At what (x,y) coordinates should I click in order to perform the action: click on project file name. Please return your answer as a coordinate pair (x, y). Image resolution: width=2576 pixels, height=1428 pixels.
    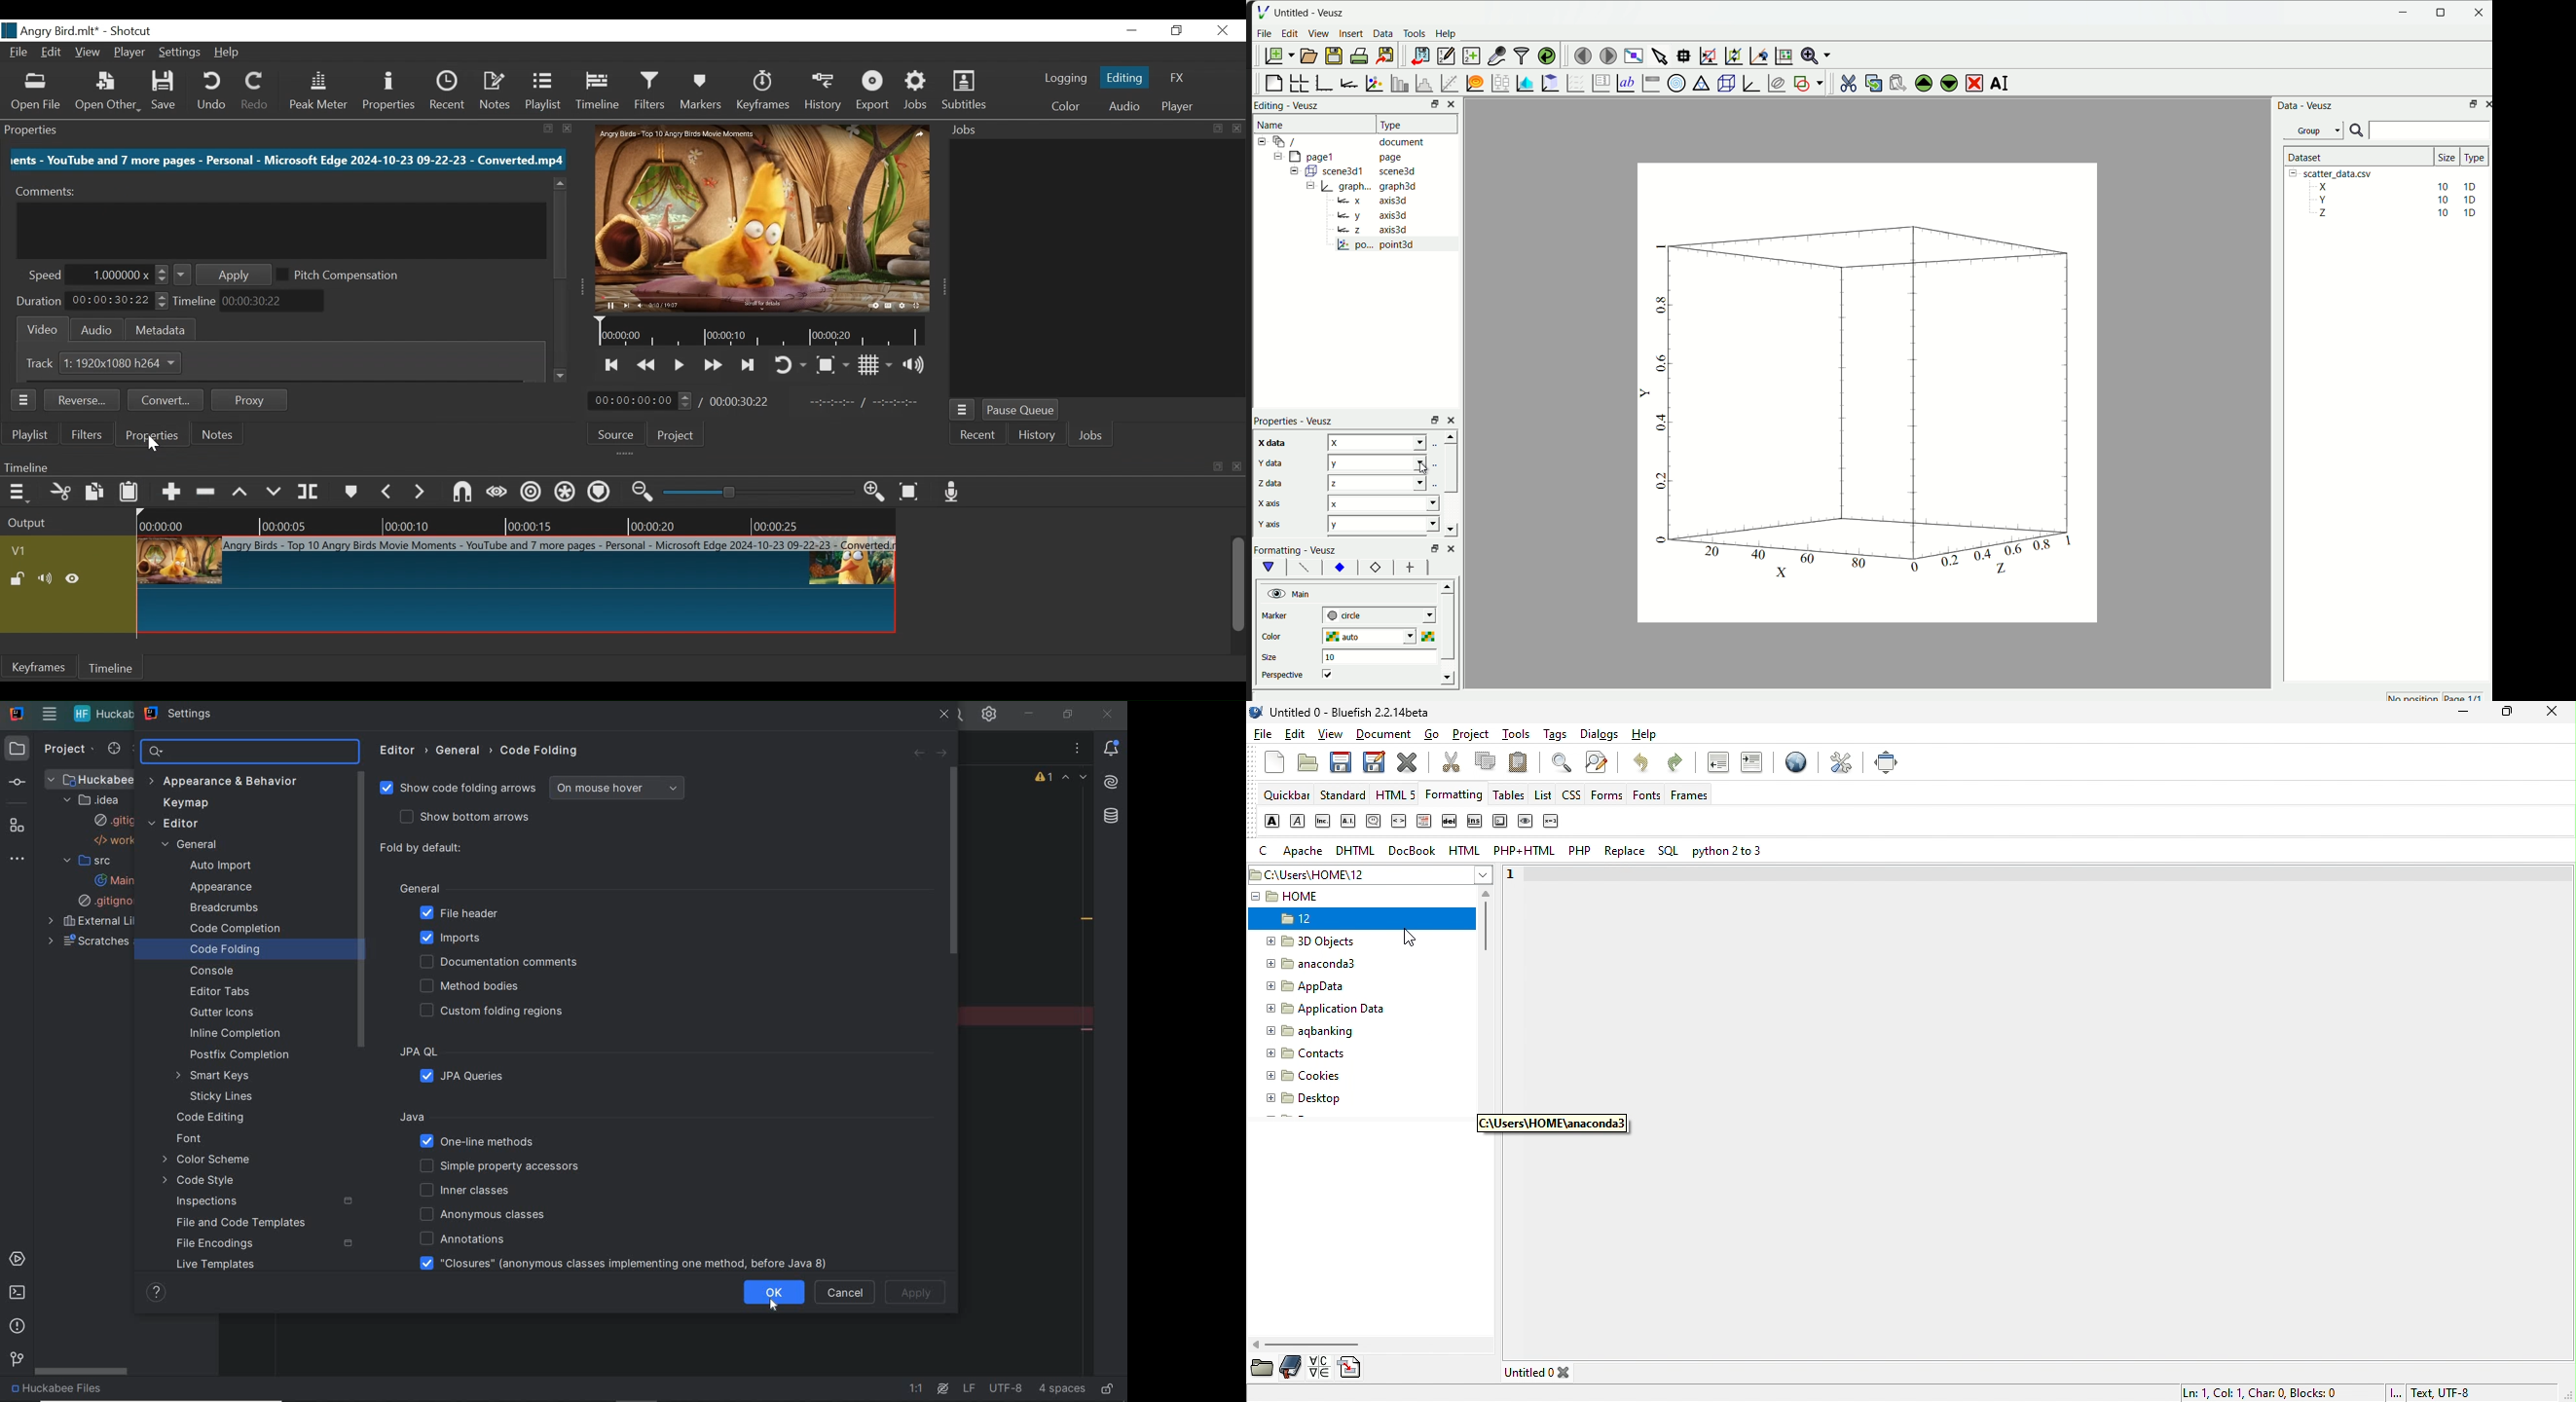
    Looking at the image, I should click on (103, 715).